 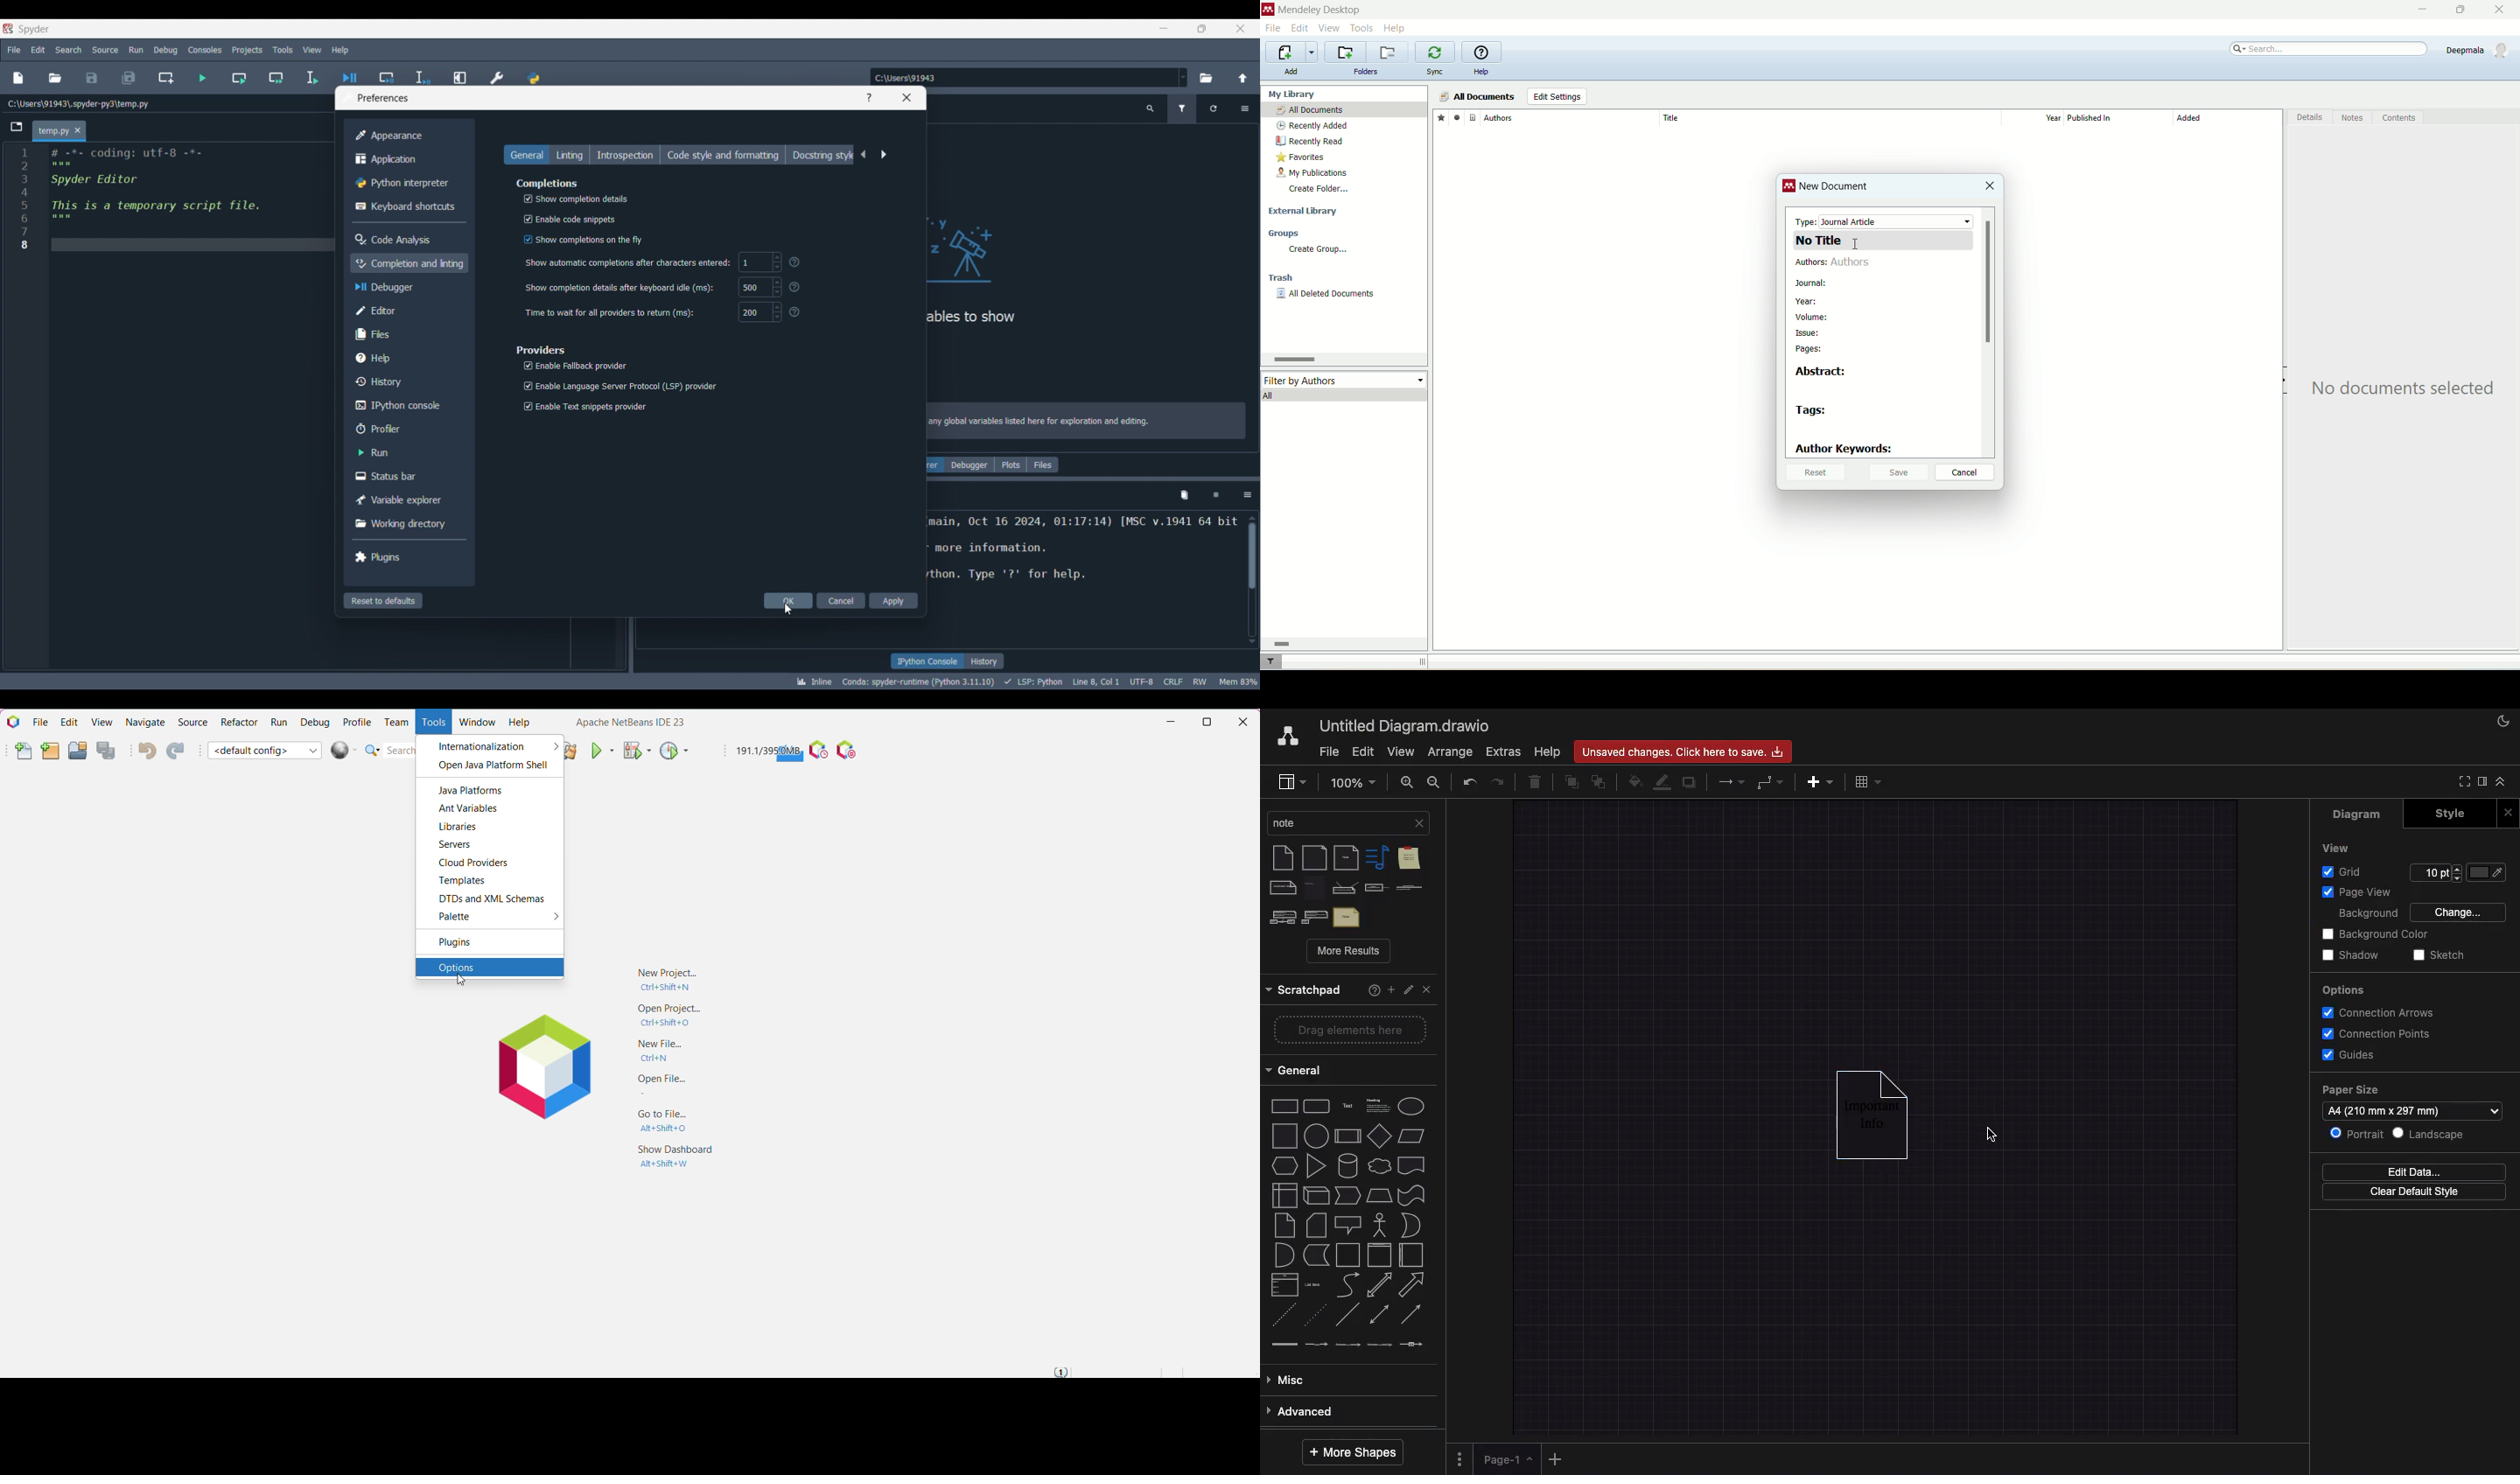 I want to click on Redo, so click(x=1498, y=781).